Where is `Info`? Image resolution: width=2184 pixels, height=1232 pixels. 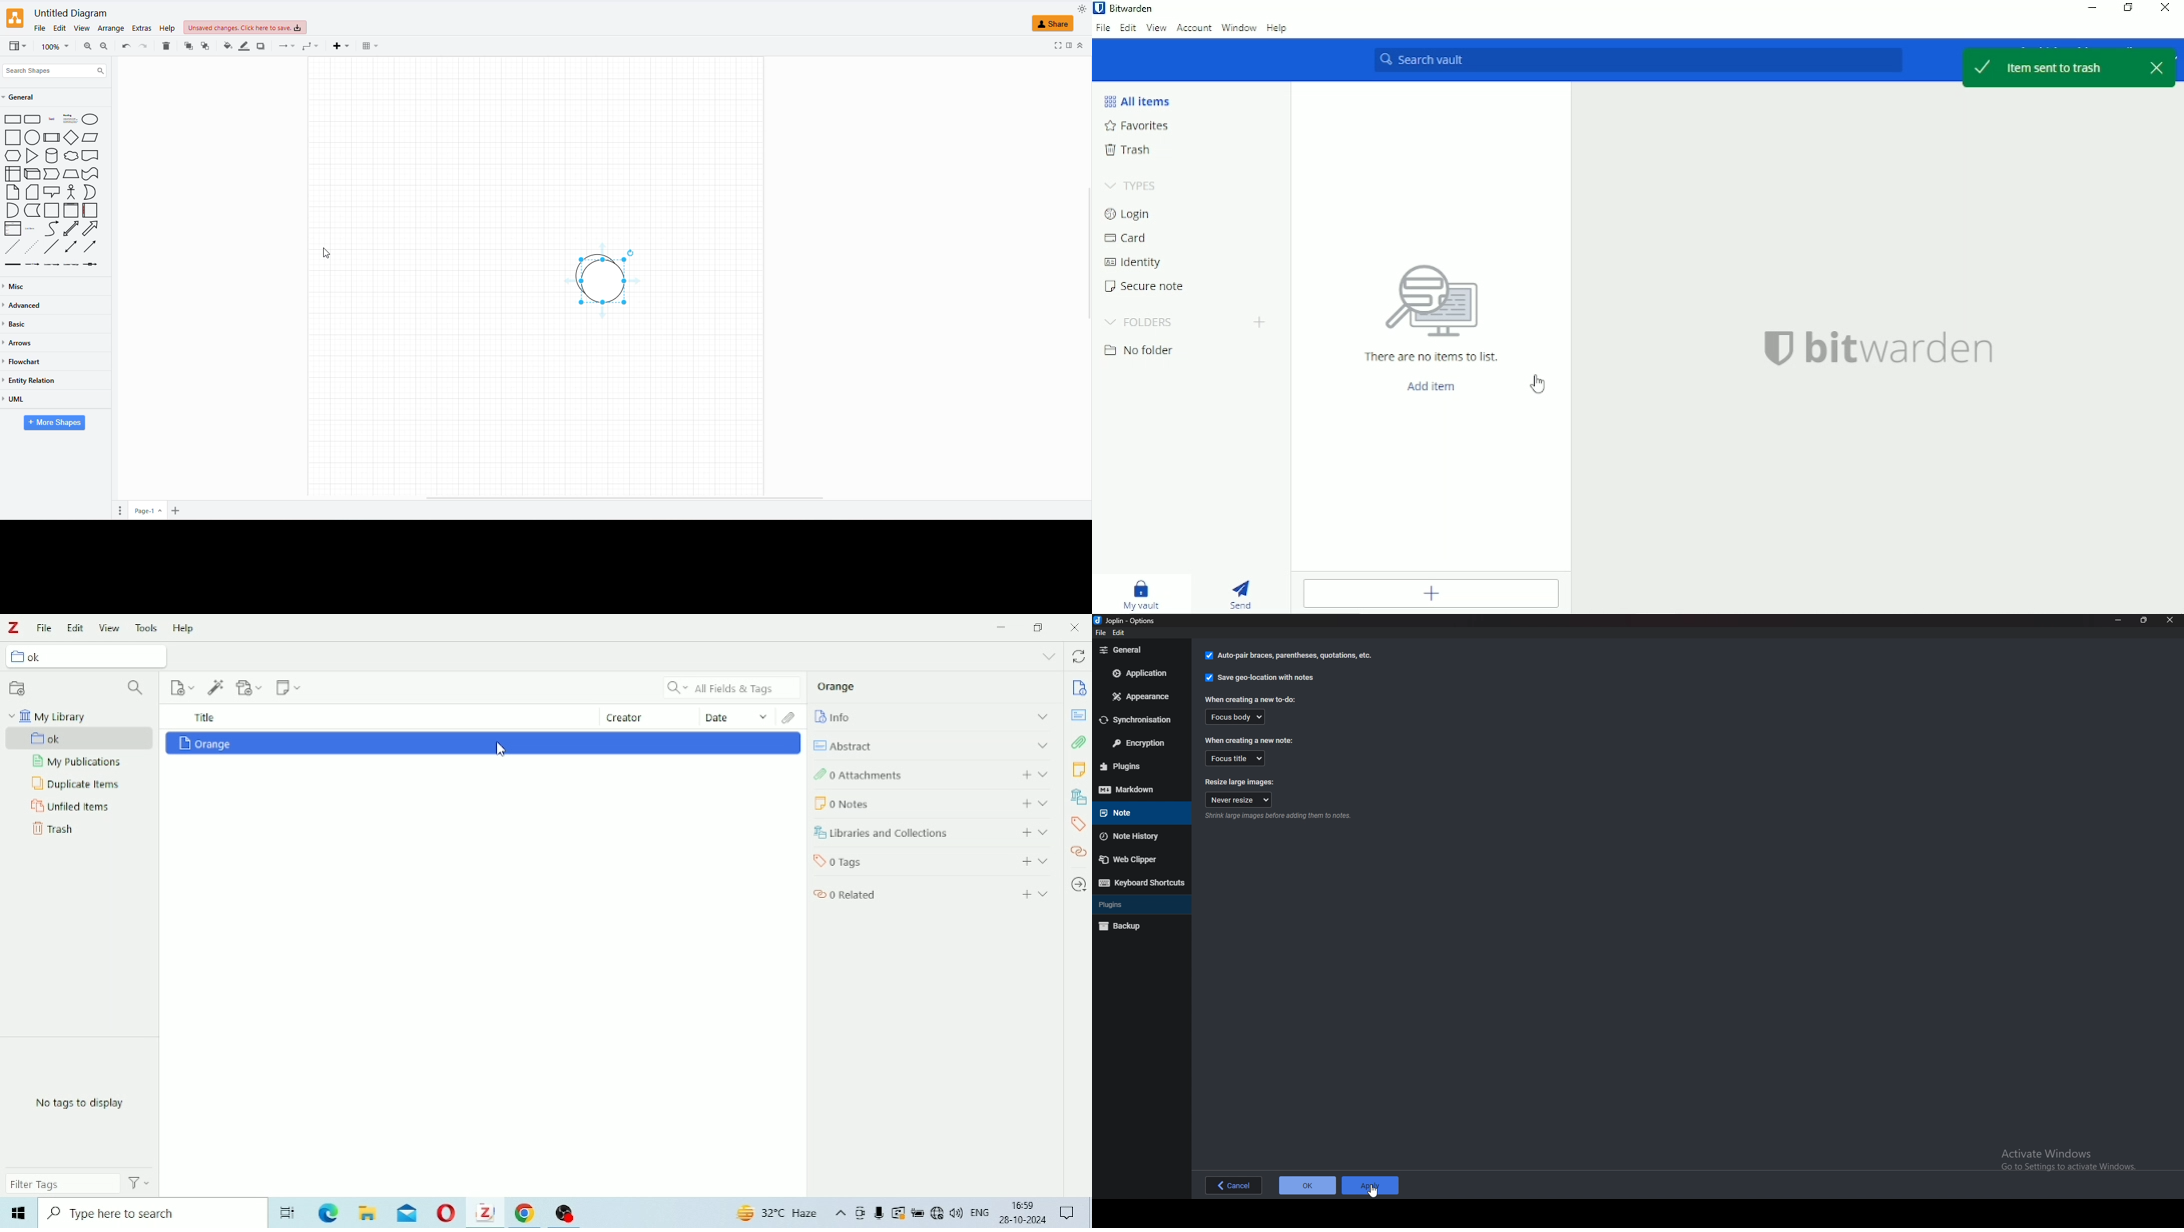 Info is located at coordinates (1080, 688).